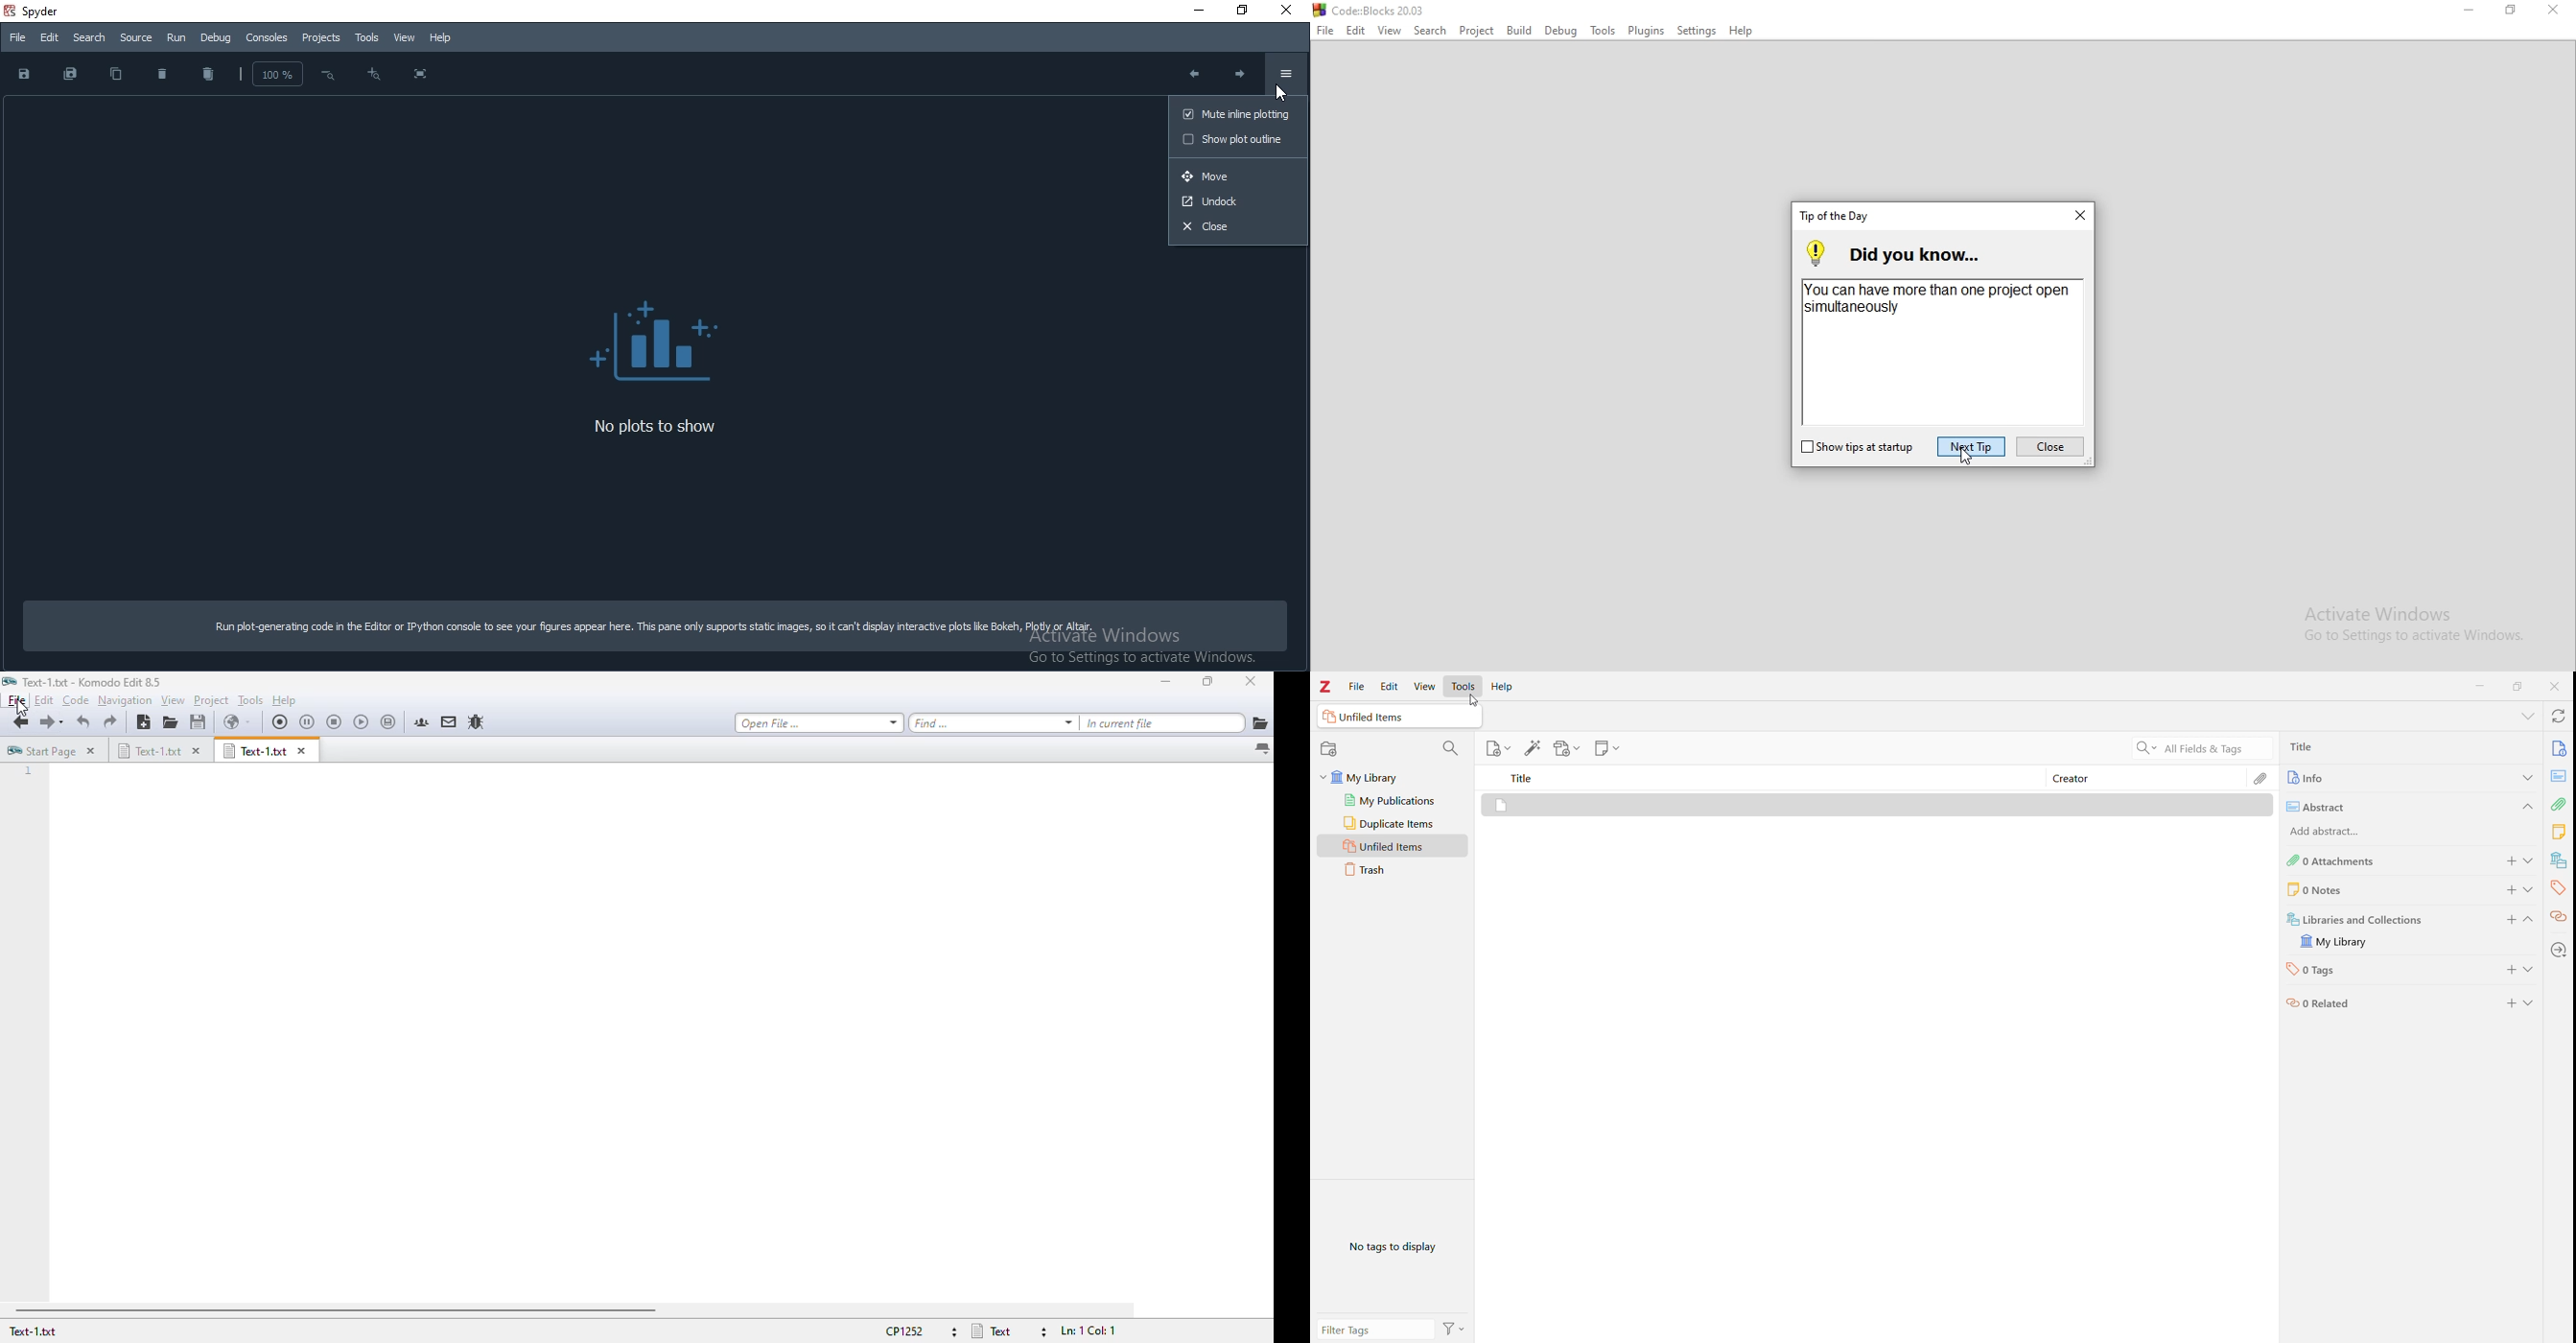 Image resolution: width=2576 pixels, height=1344 pixels. Describe the element at coordinates (9, 681) in the screenshot. I see `logo` at that location.